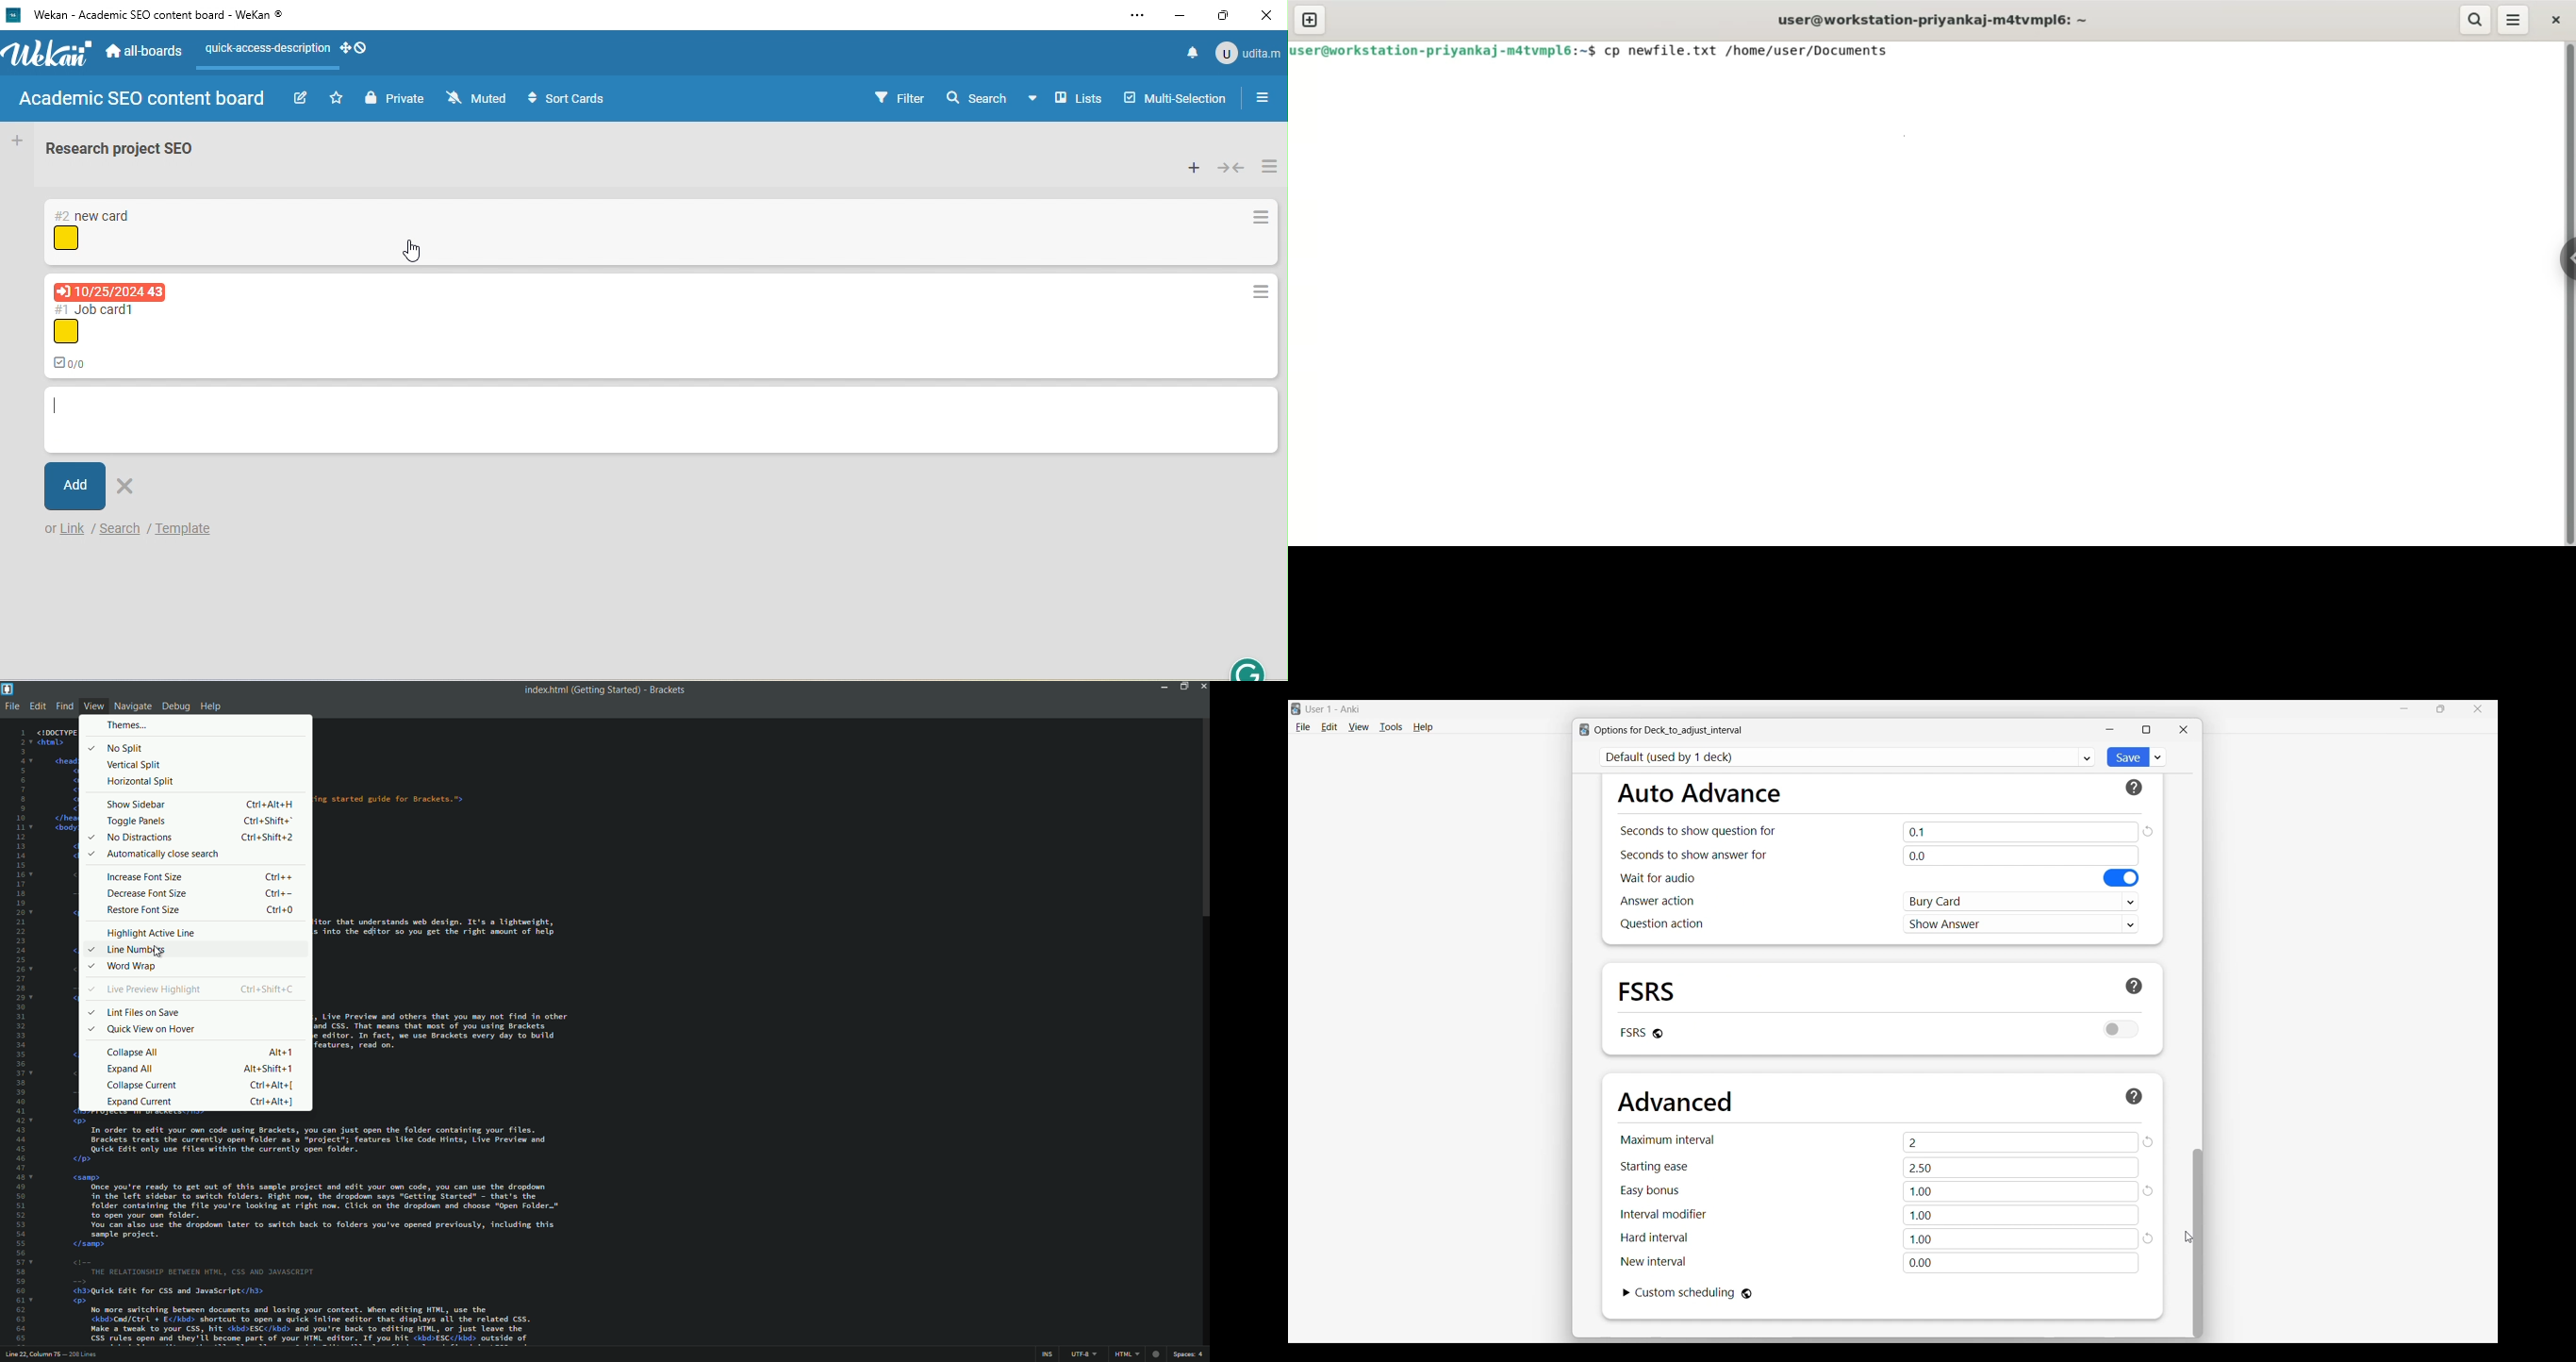  What do you see at coordinates (300, 99) in the screenshot?
I see `edit` at bounding box center [300, 99].